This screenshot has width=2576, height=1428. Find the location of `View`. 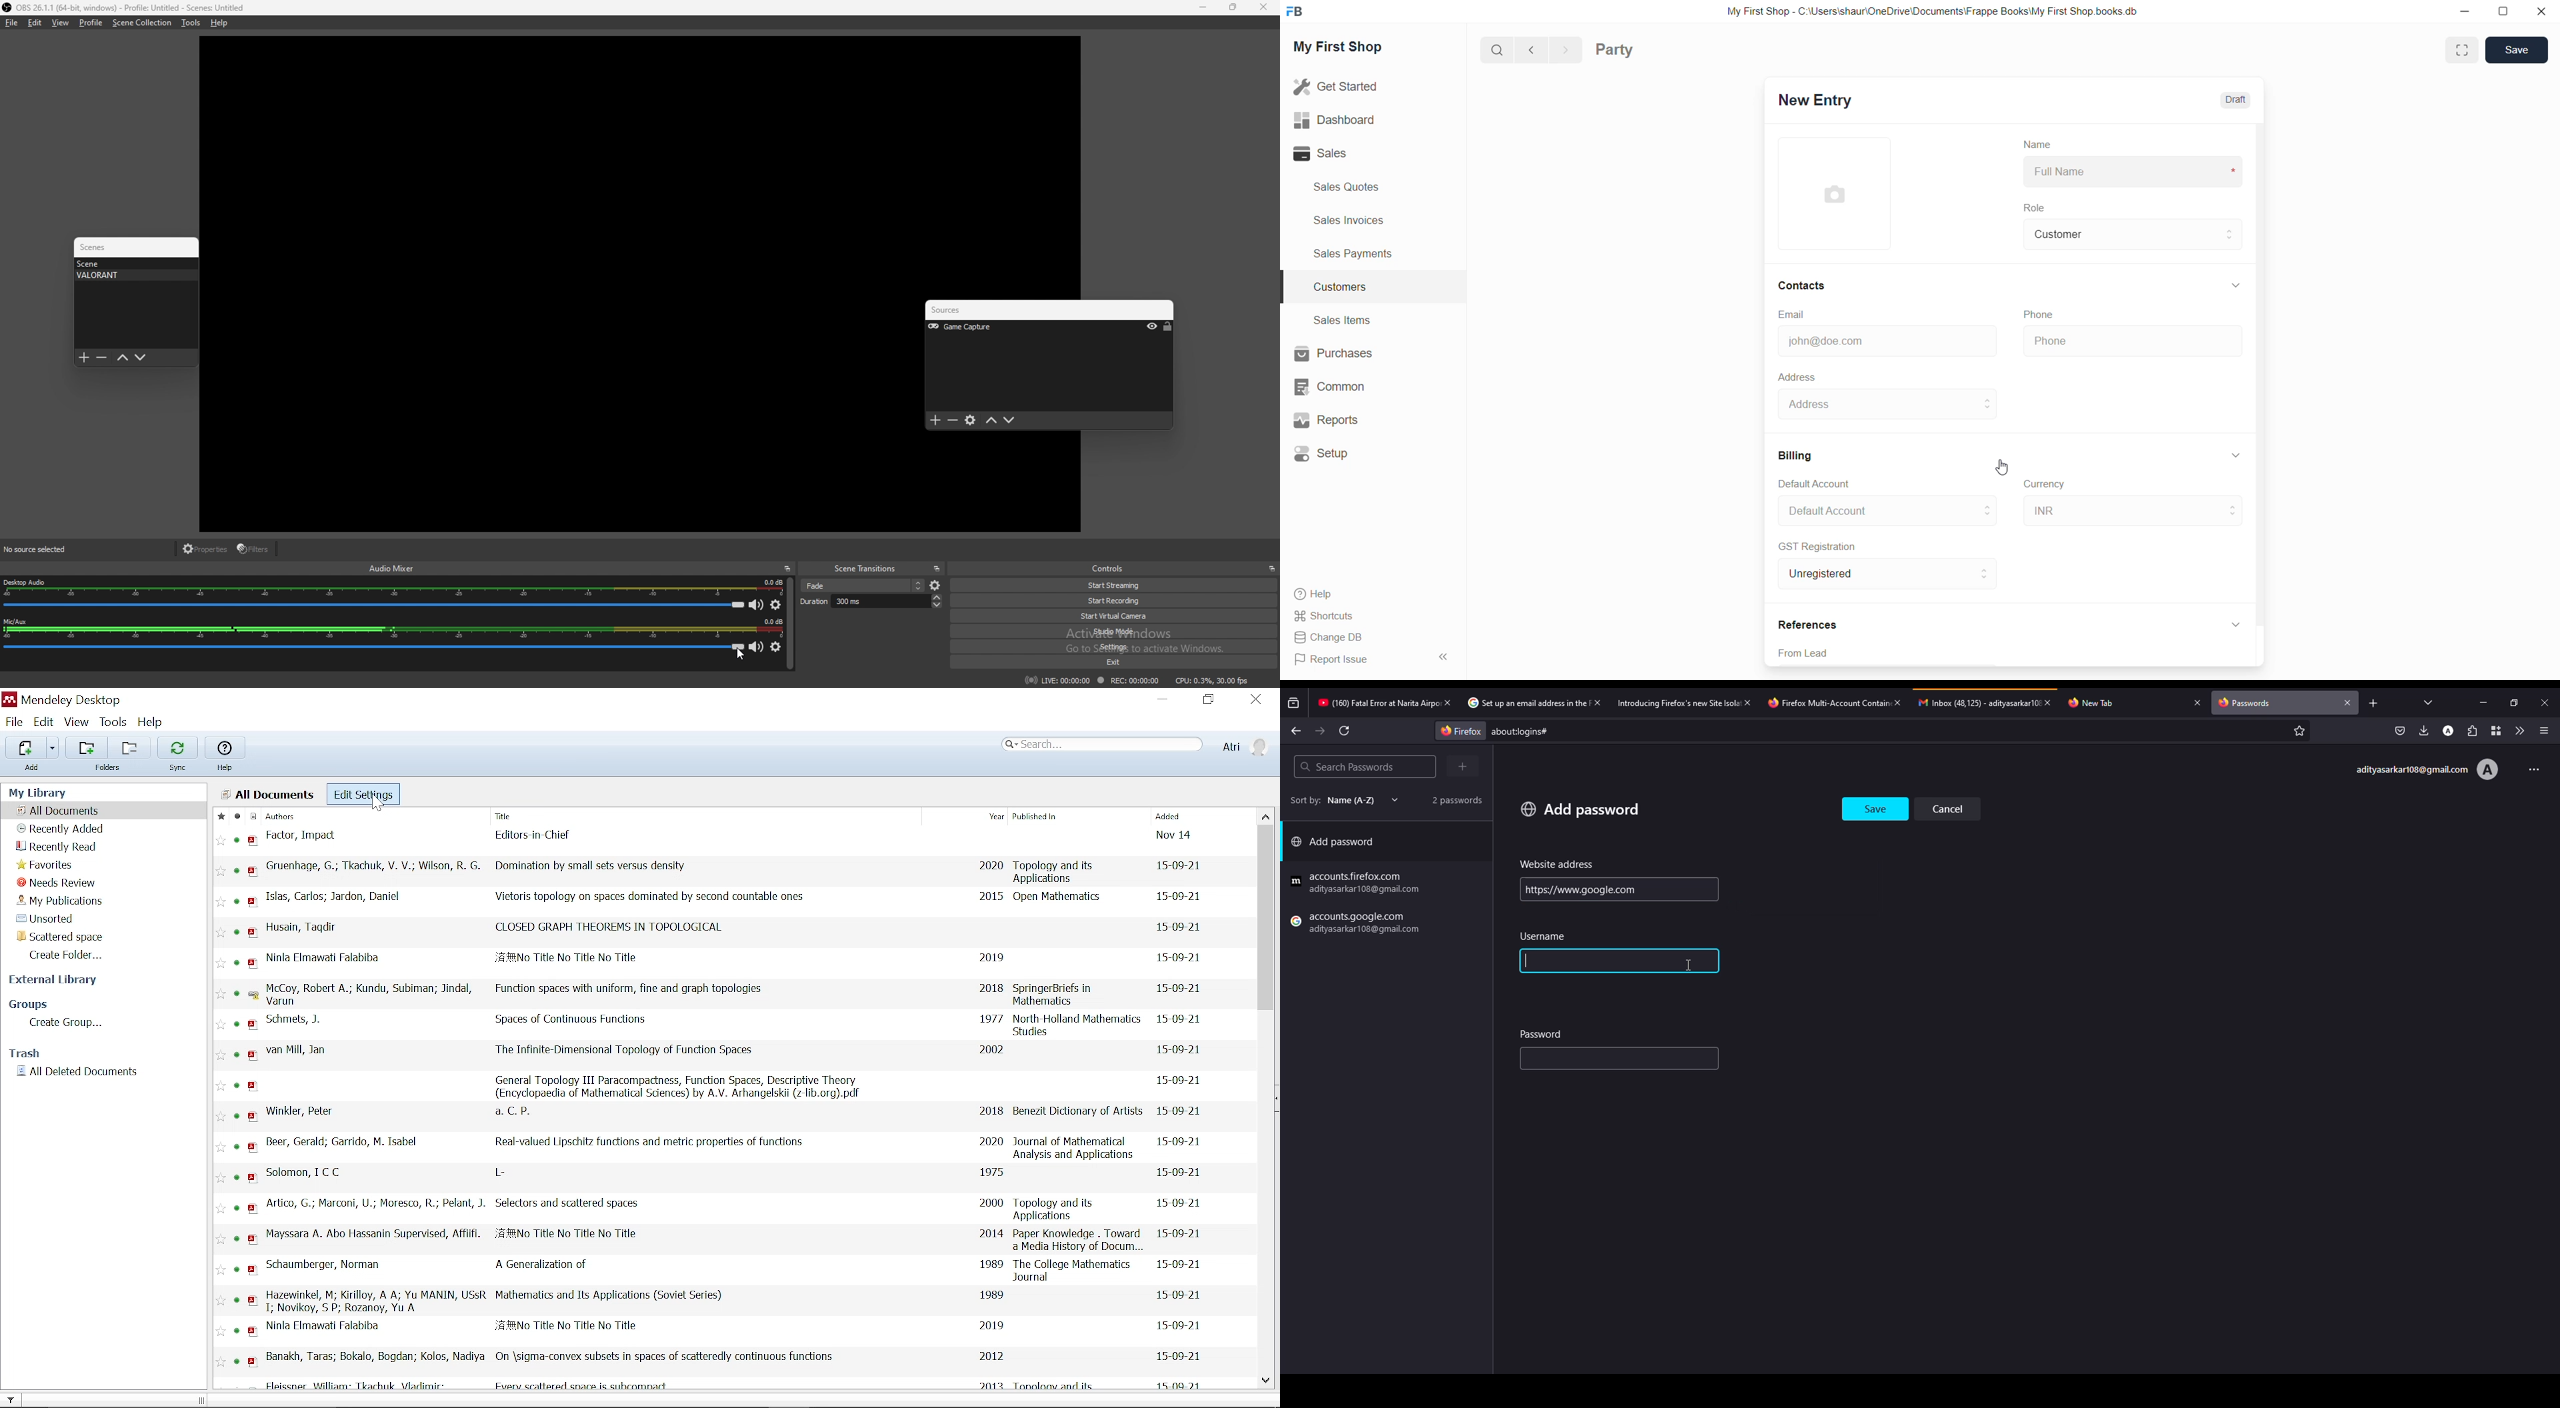

View is located at coordinates (78, 722).